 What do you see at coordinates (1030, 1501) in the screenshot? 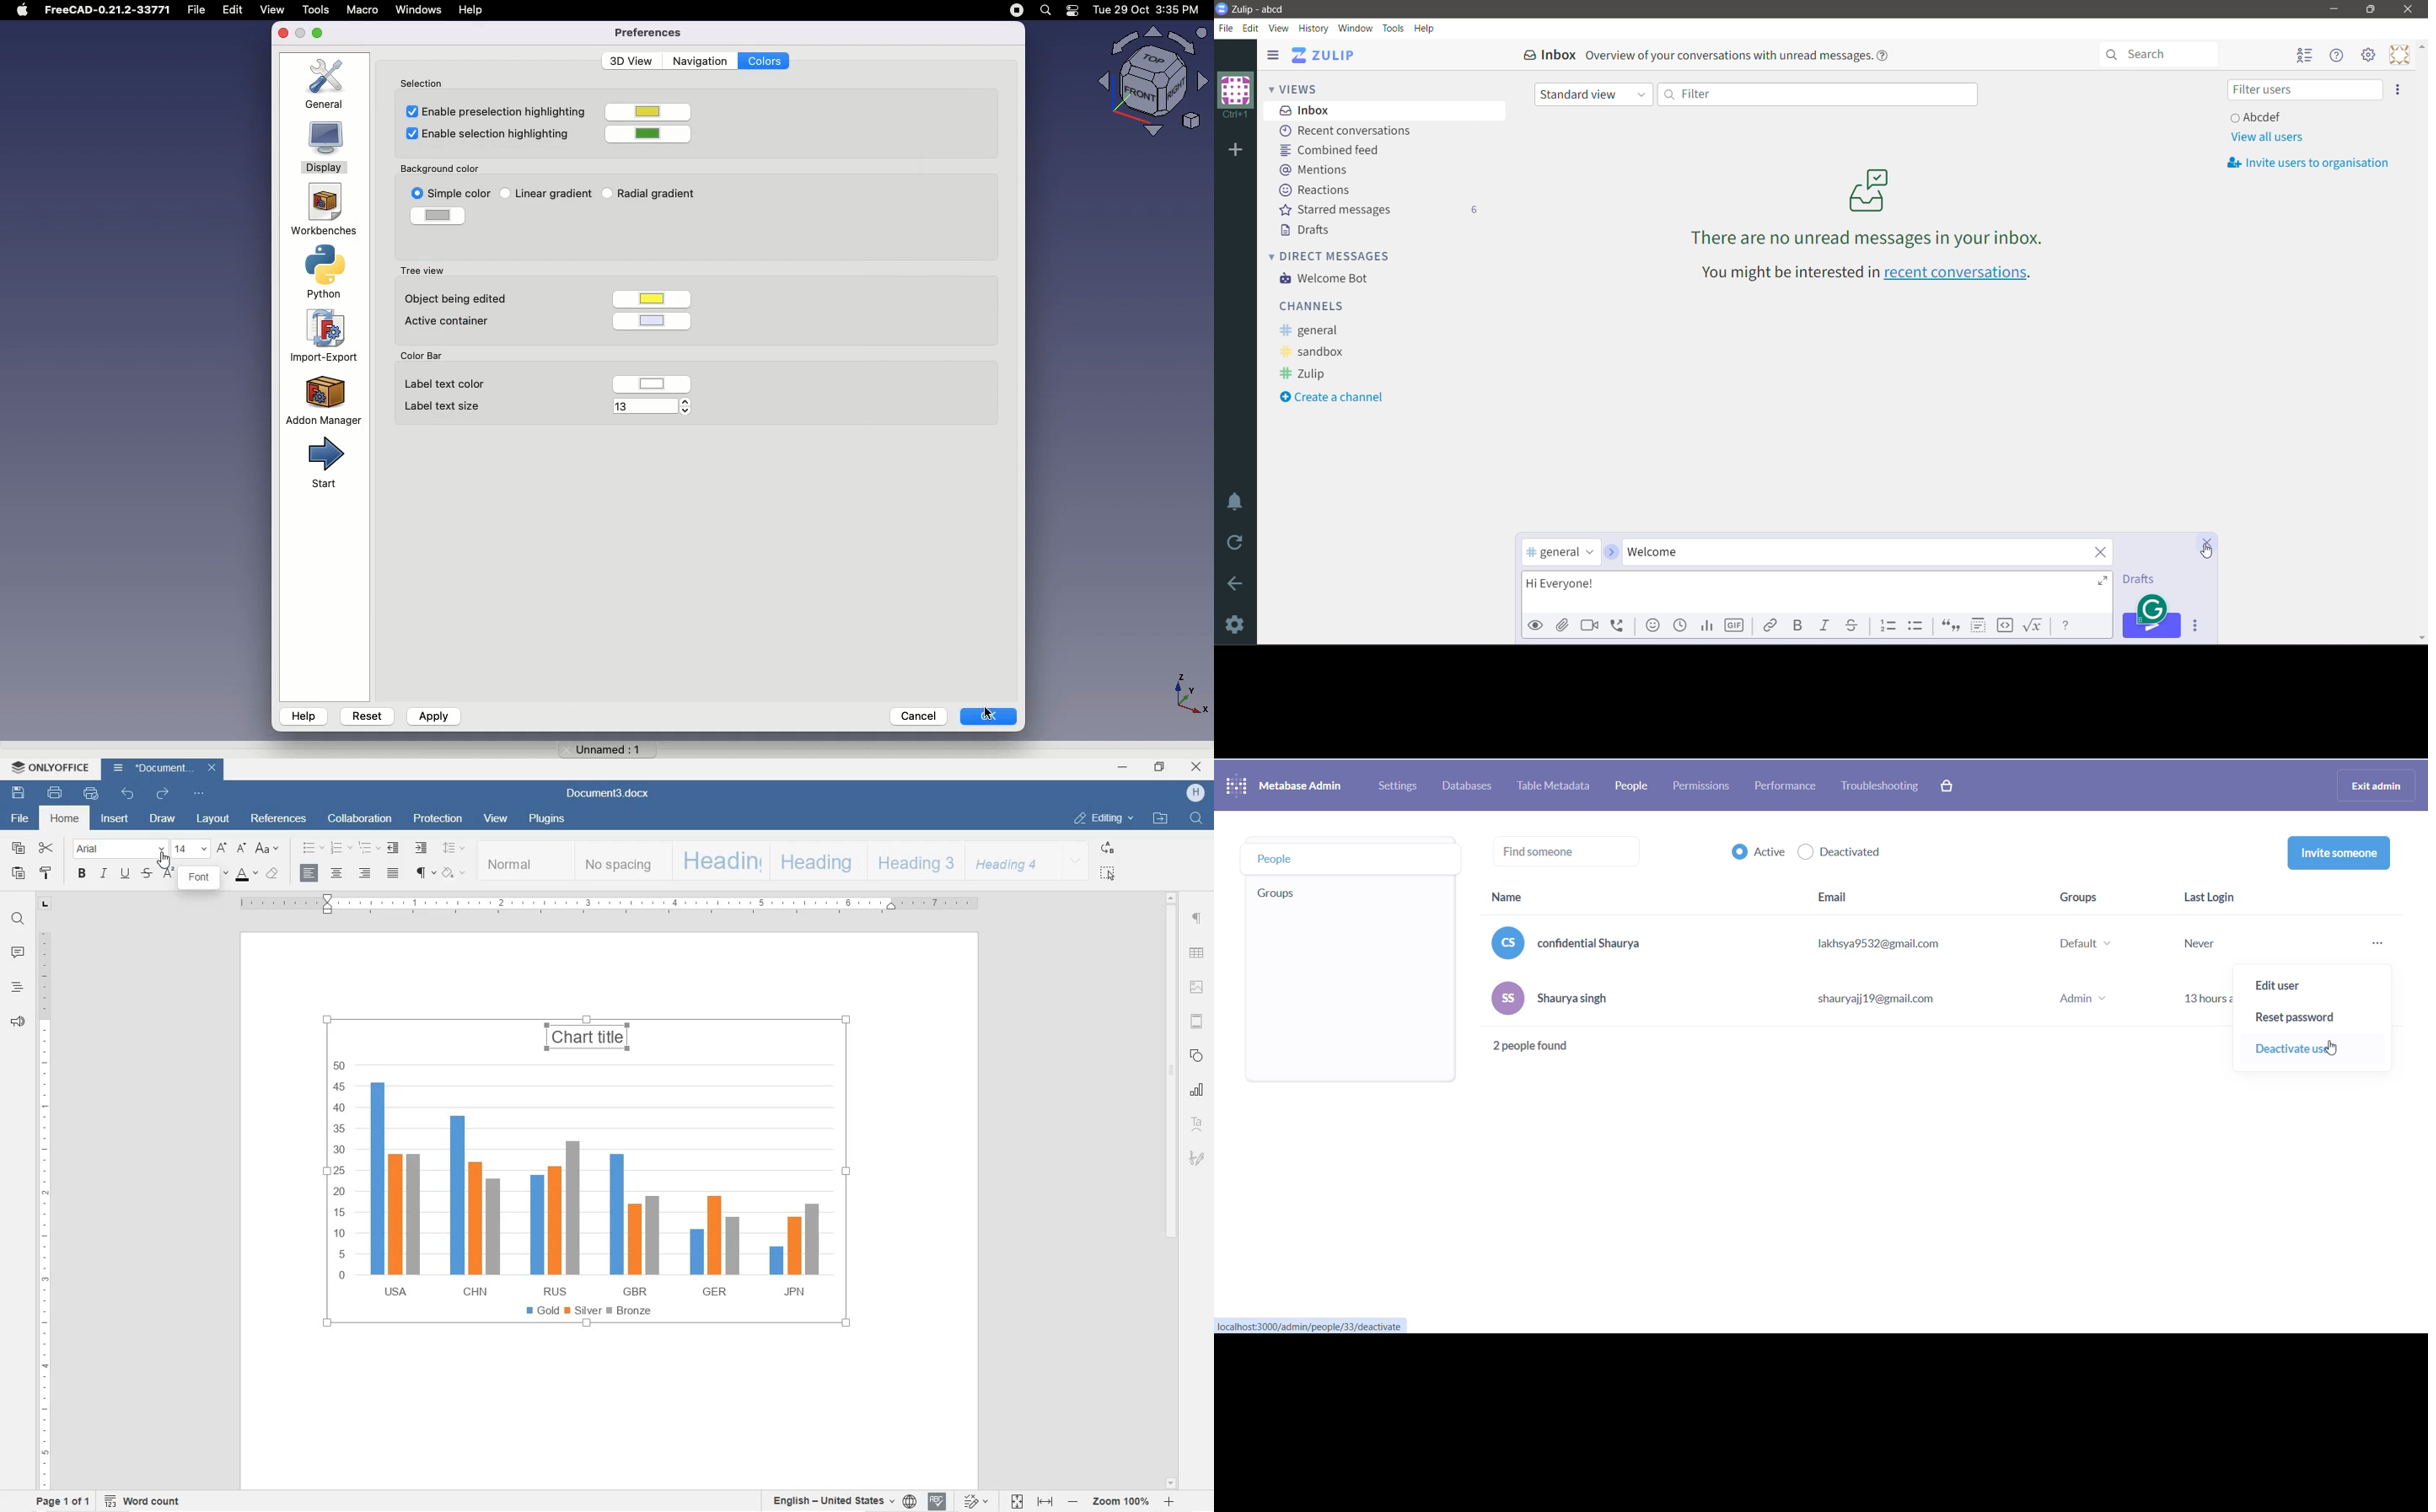
I see `FIT TO PAGE OR WIDTH` at bounding box center [1030, 1501].